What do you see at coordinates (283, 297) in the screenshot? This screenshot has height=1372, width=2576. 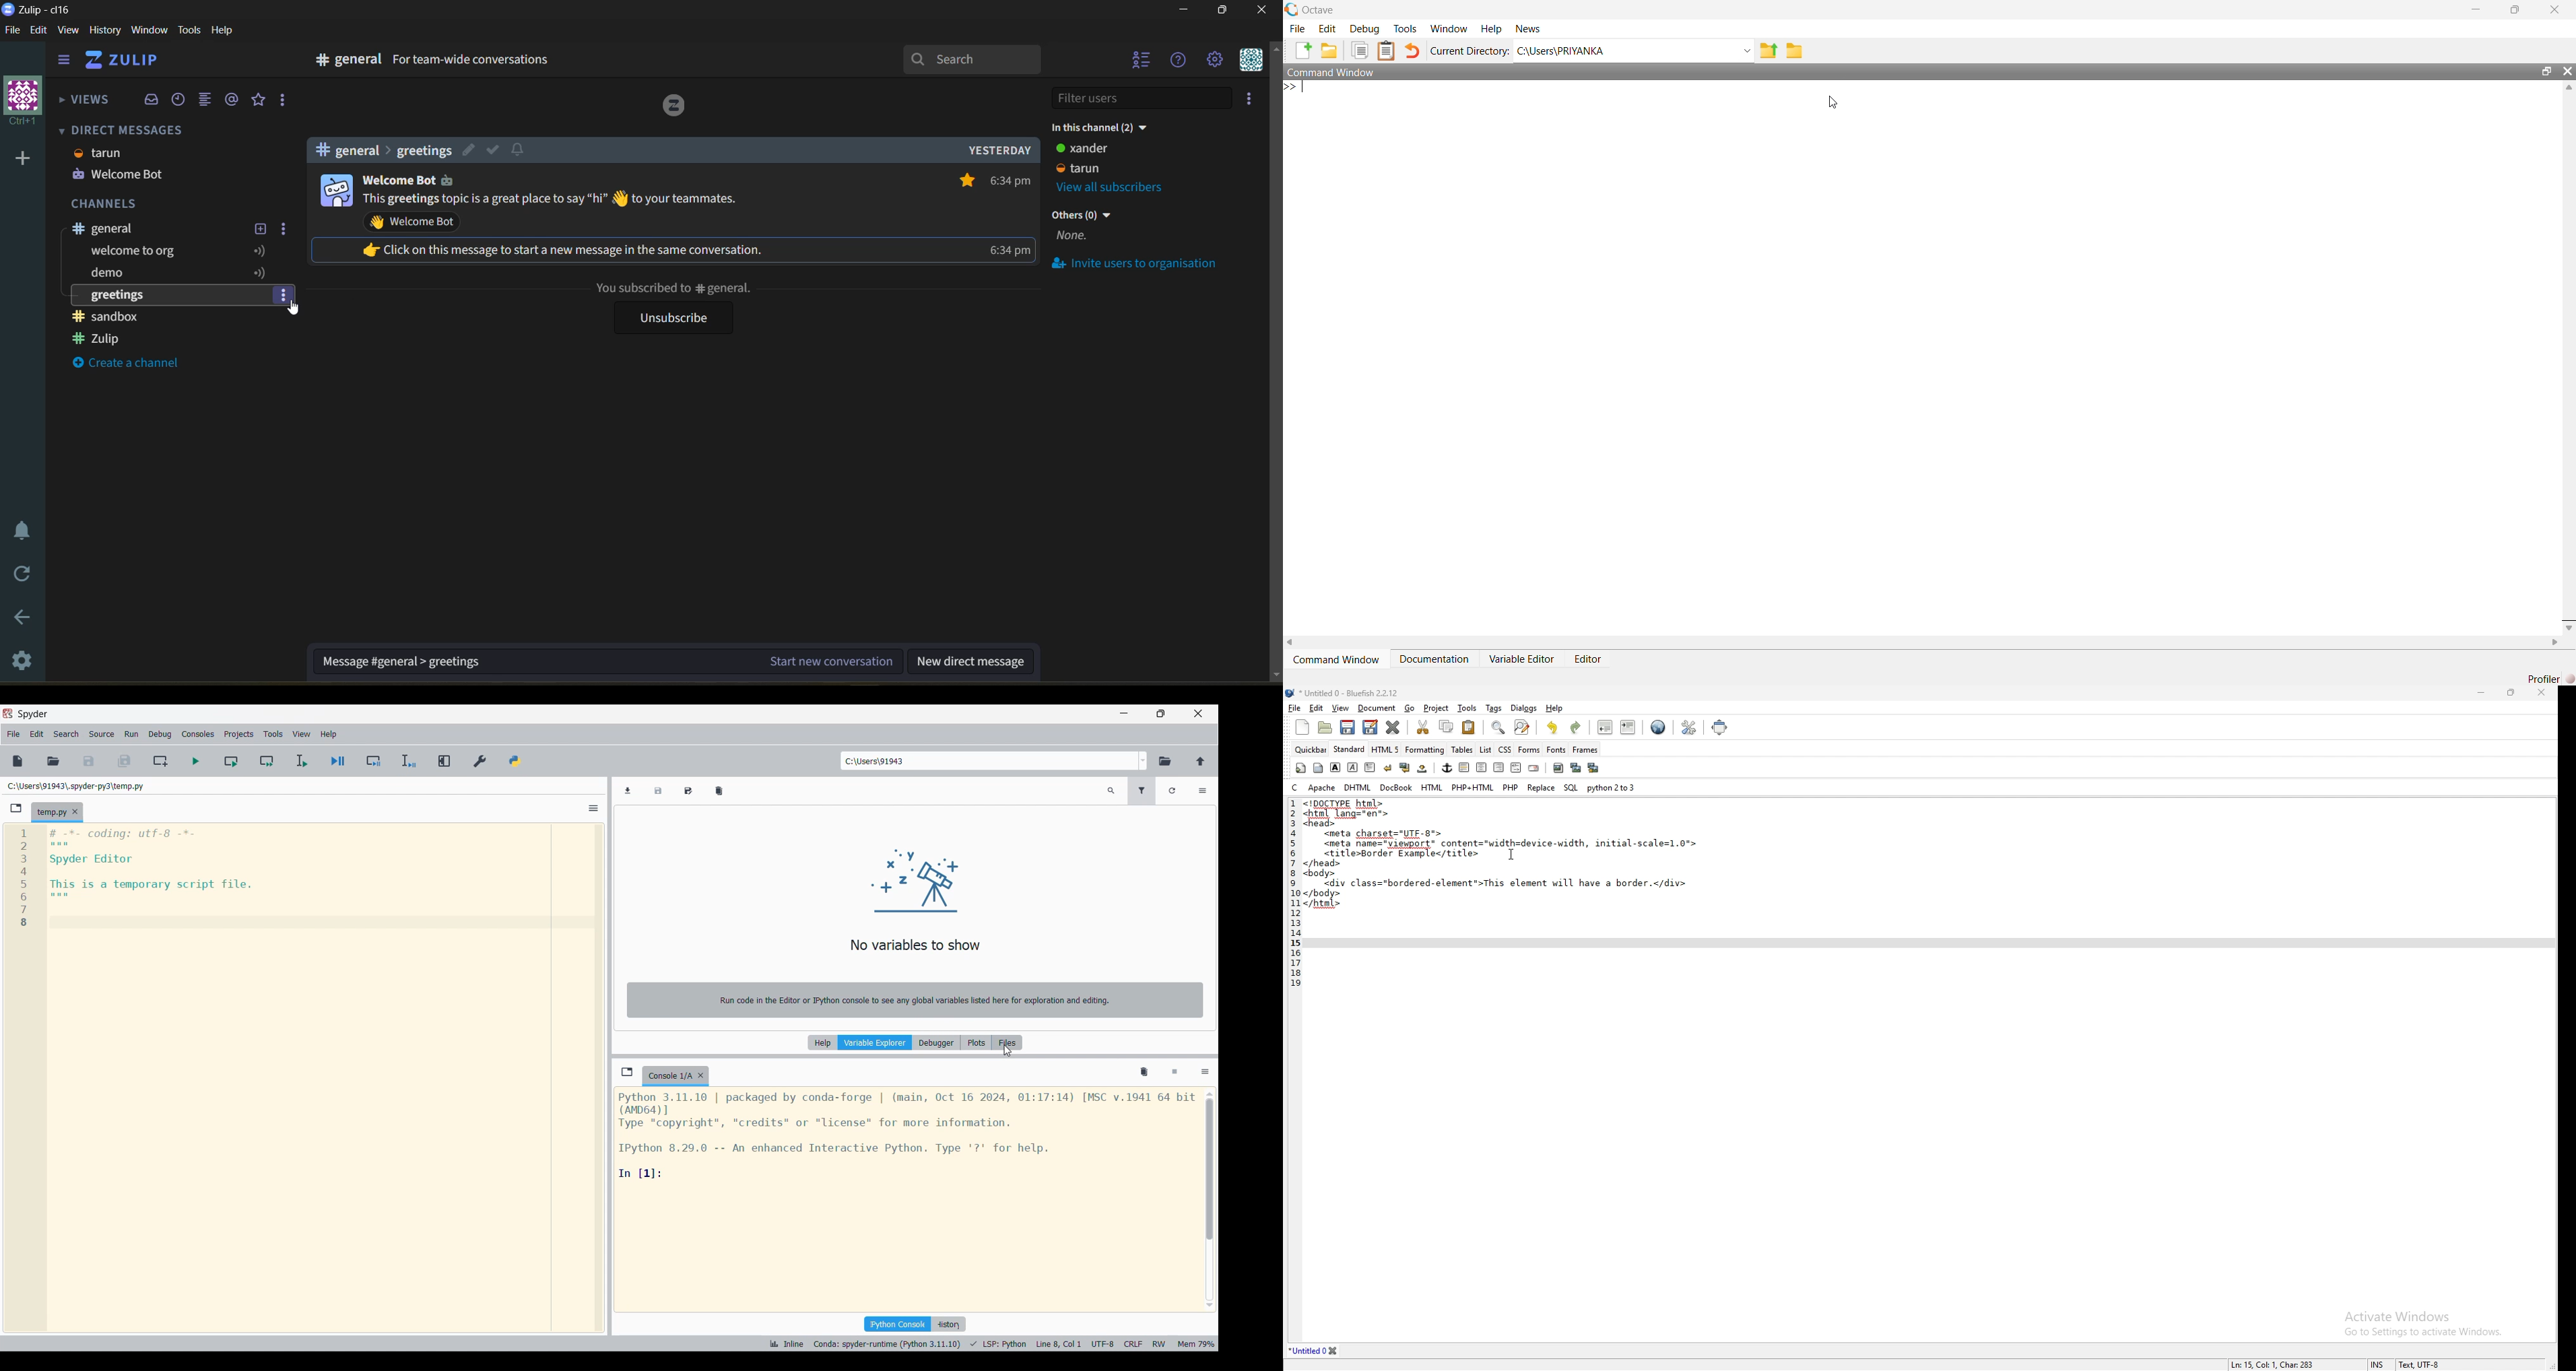 I see `settings` at bounding box center [283, 297].